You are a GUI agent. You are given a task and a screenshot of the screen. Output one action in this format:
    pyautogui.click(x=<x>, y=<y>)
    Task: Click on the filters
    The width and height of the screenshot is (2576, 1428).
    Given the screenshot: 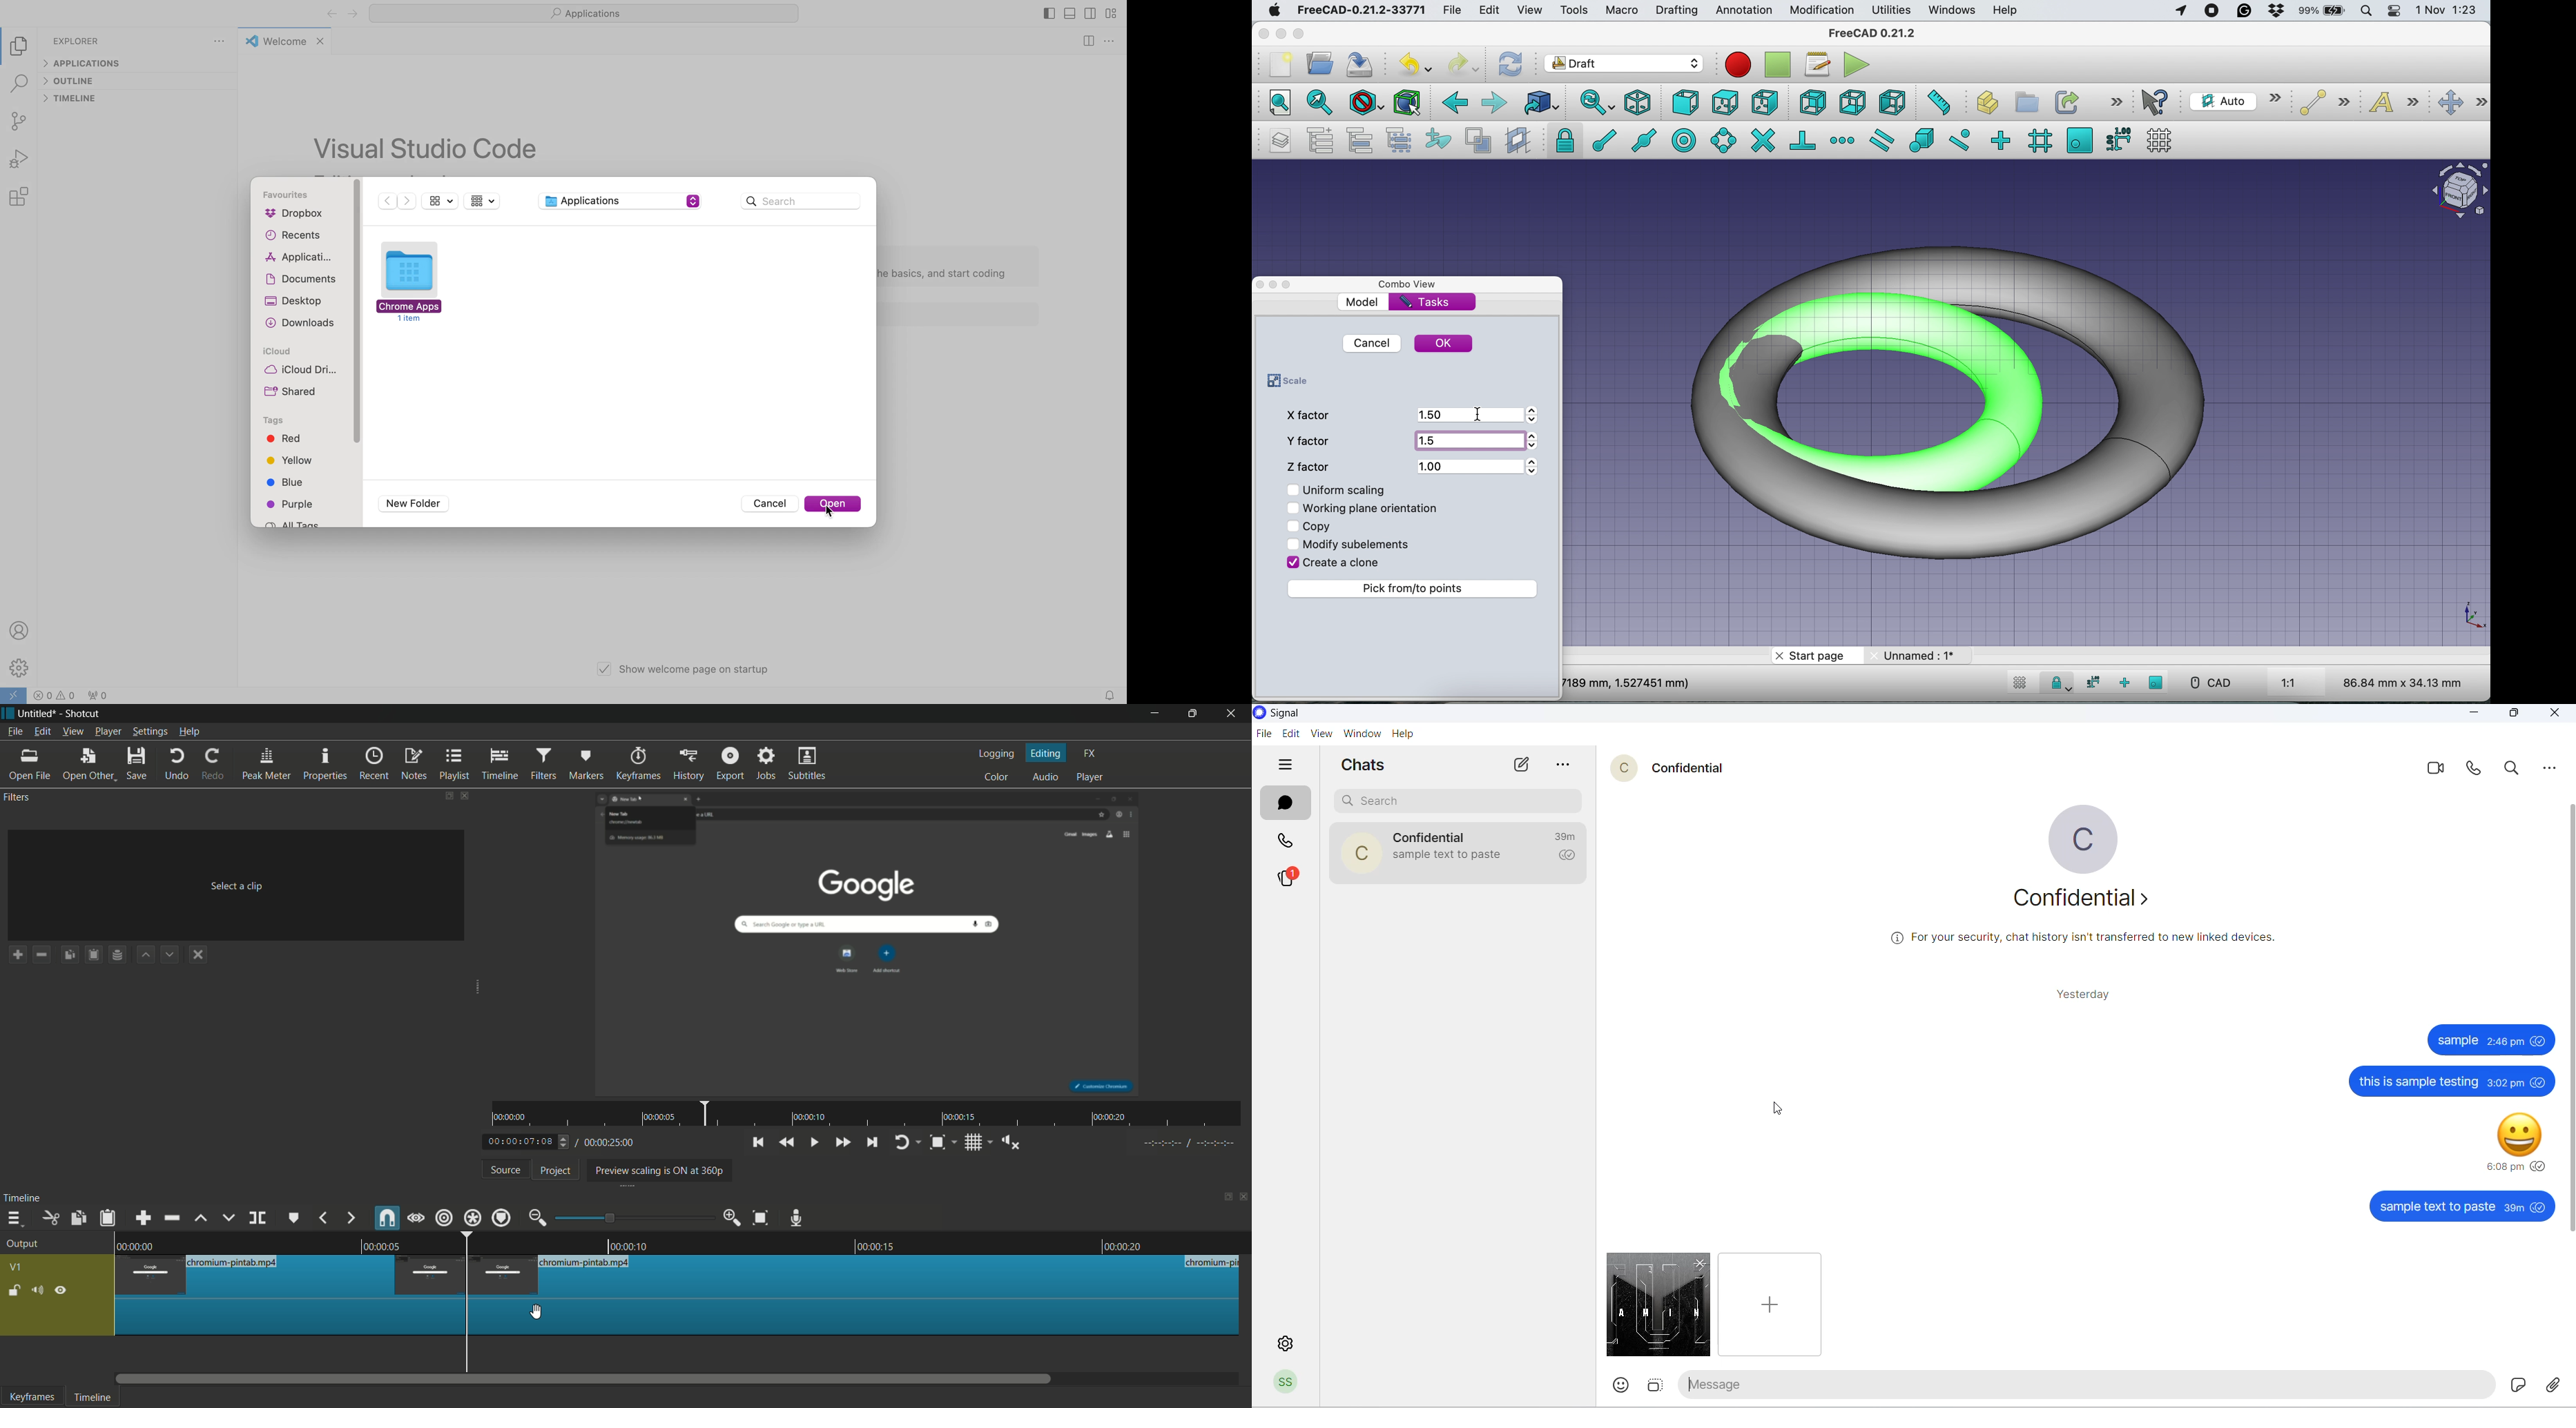 What is the action you would take?
    pyautogui.click(x=16, y=797)
    